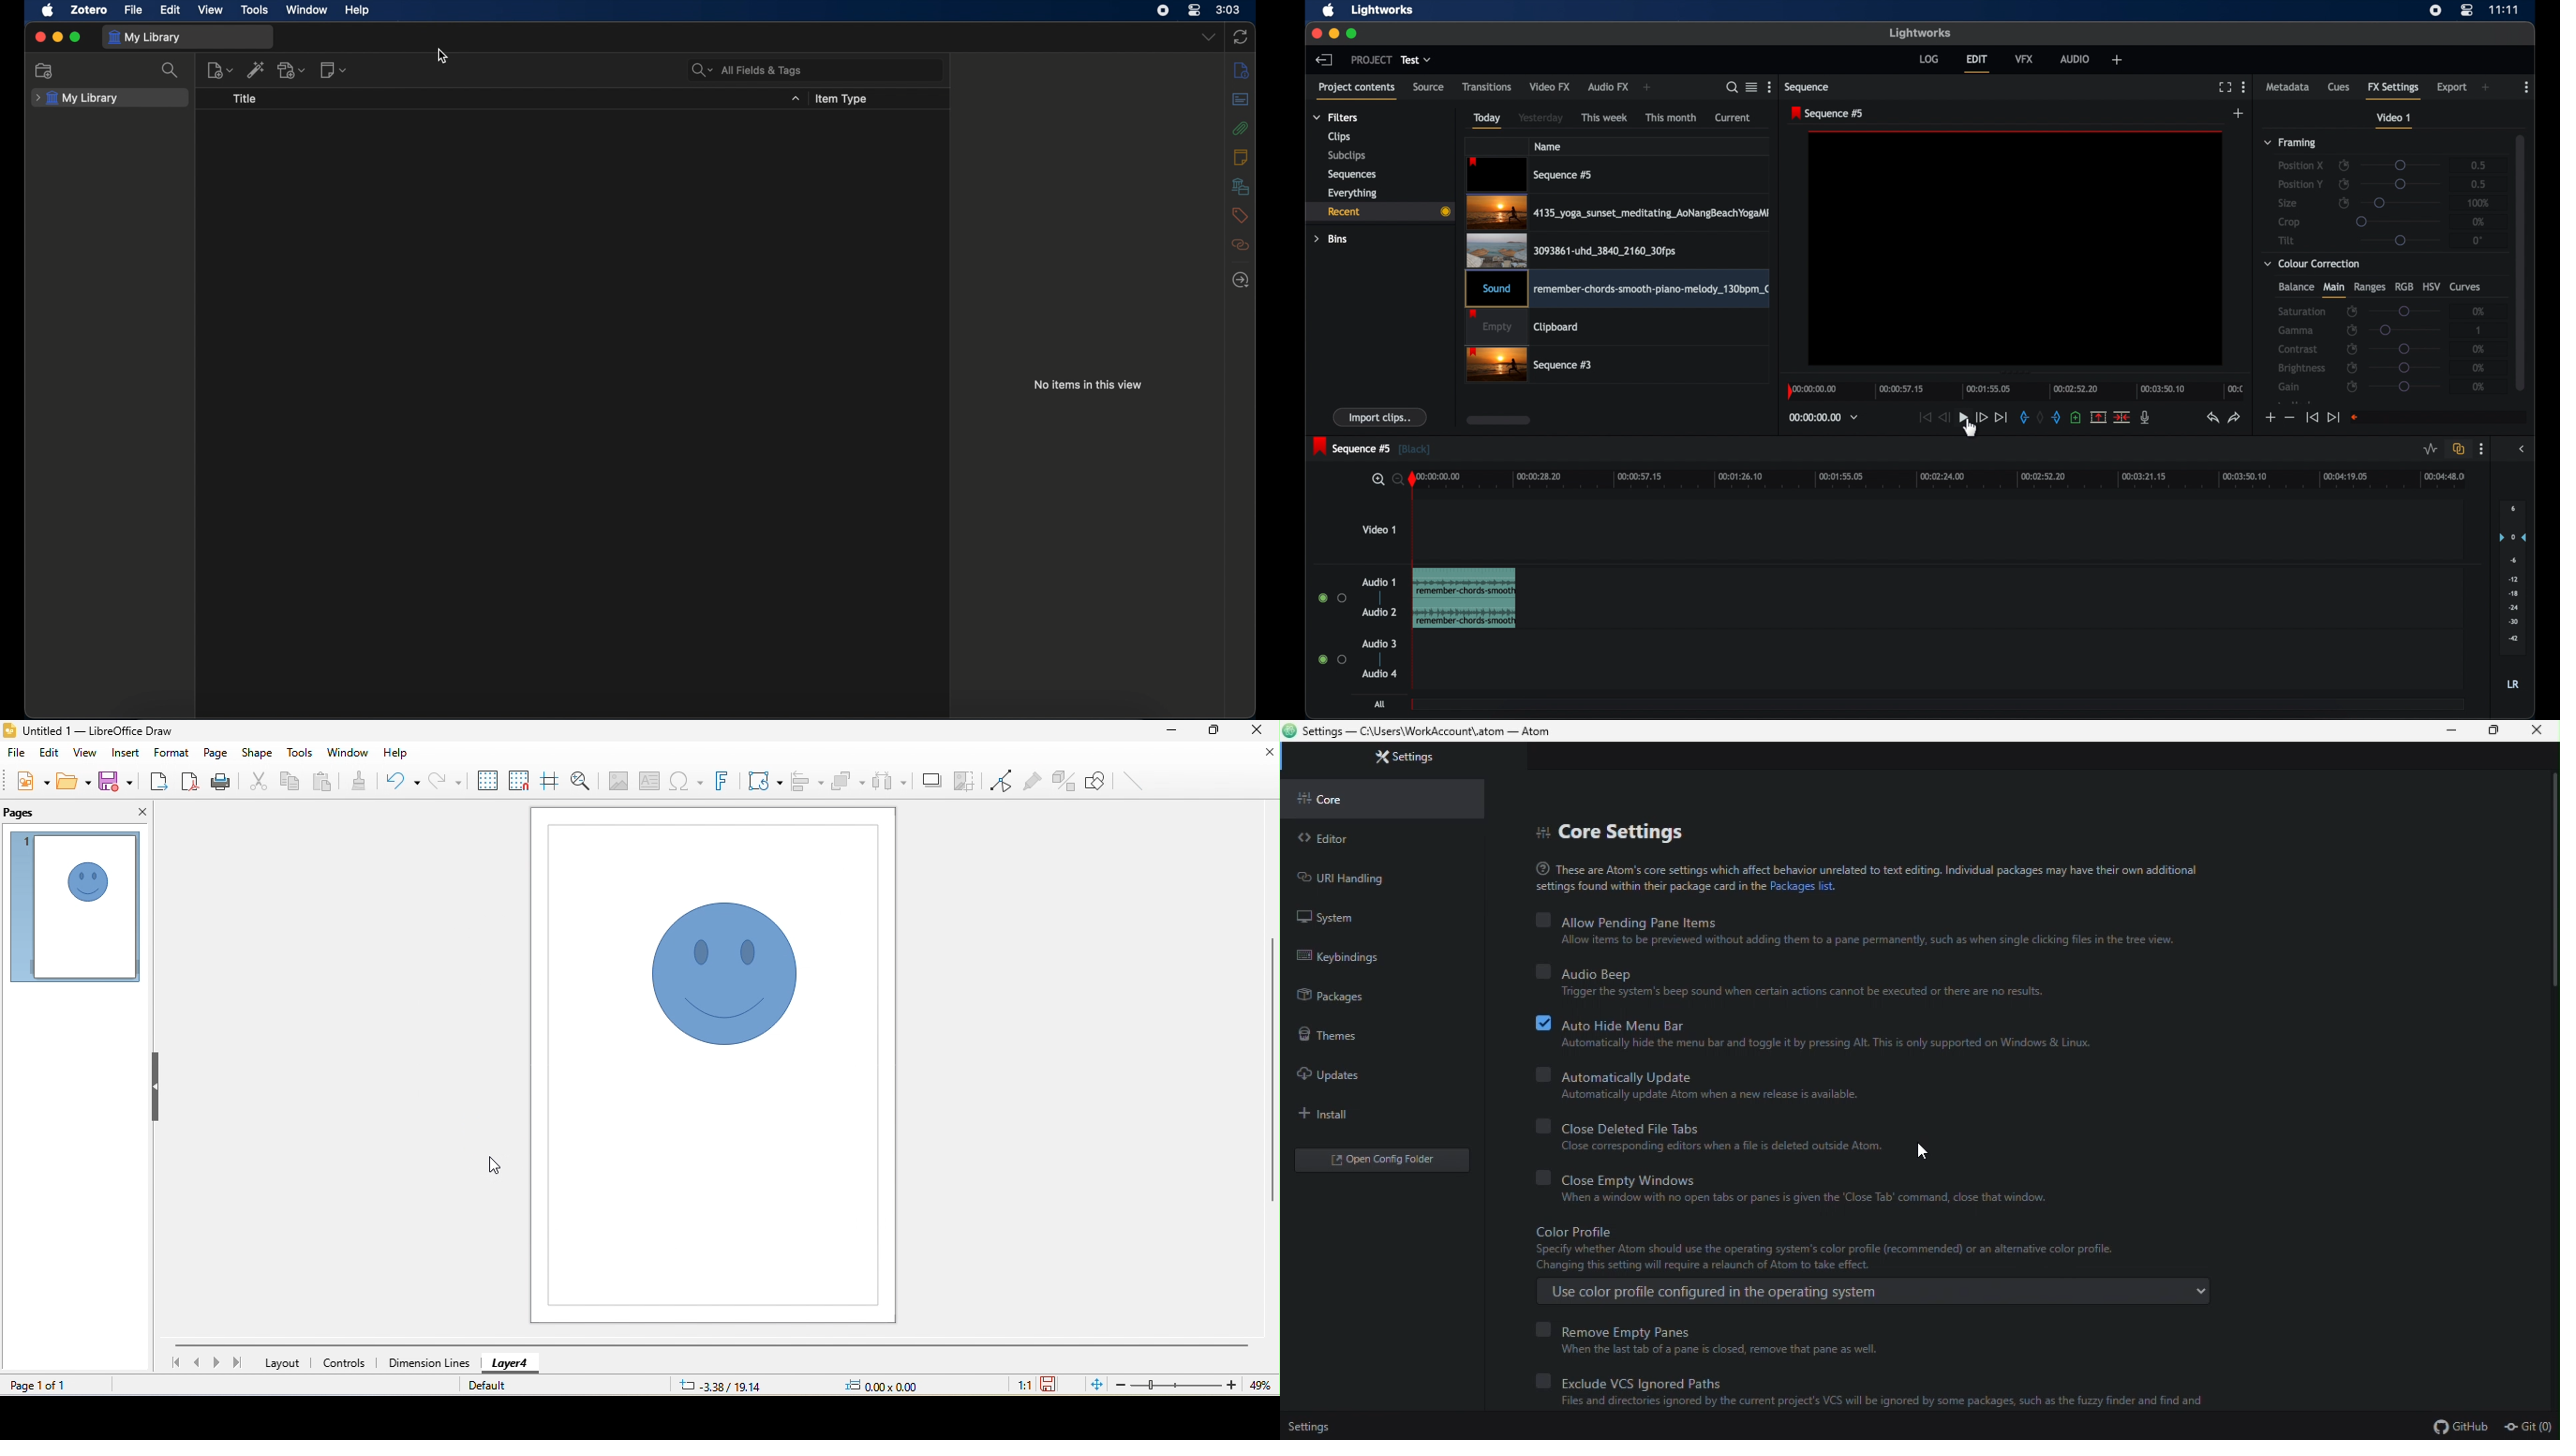 The image size is (2576, 1456). What do you see at coordinates (2480, 367) in the screenshot?
I see `0%` at bounding box center [2480, 367].